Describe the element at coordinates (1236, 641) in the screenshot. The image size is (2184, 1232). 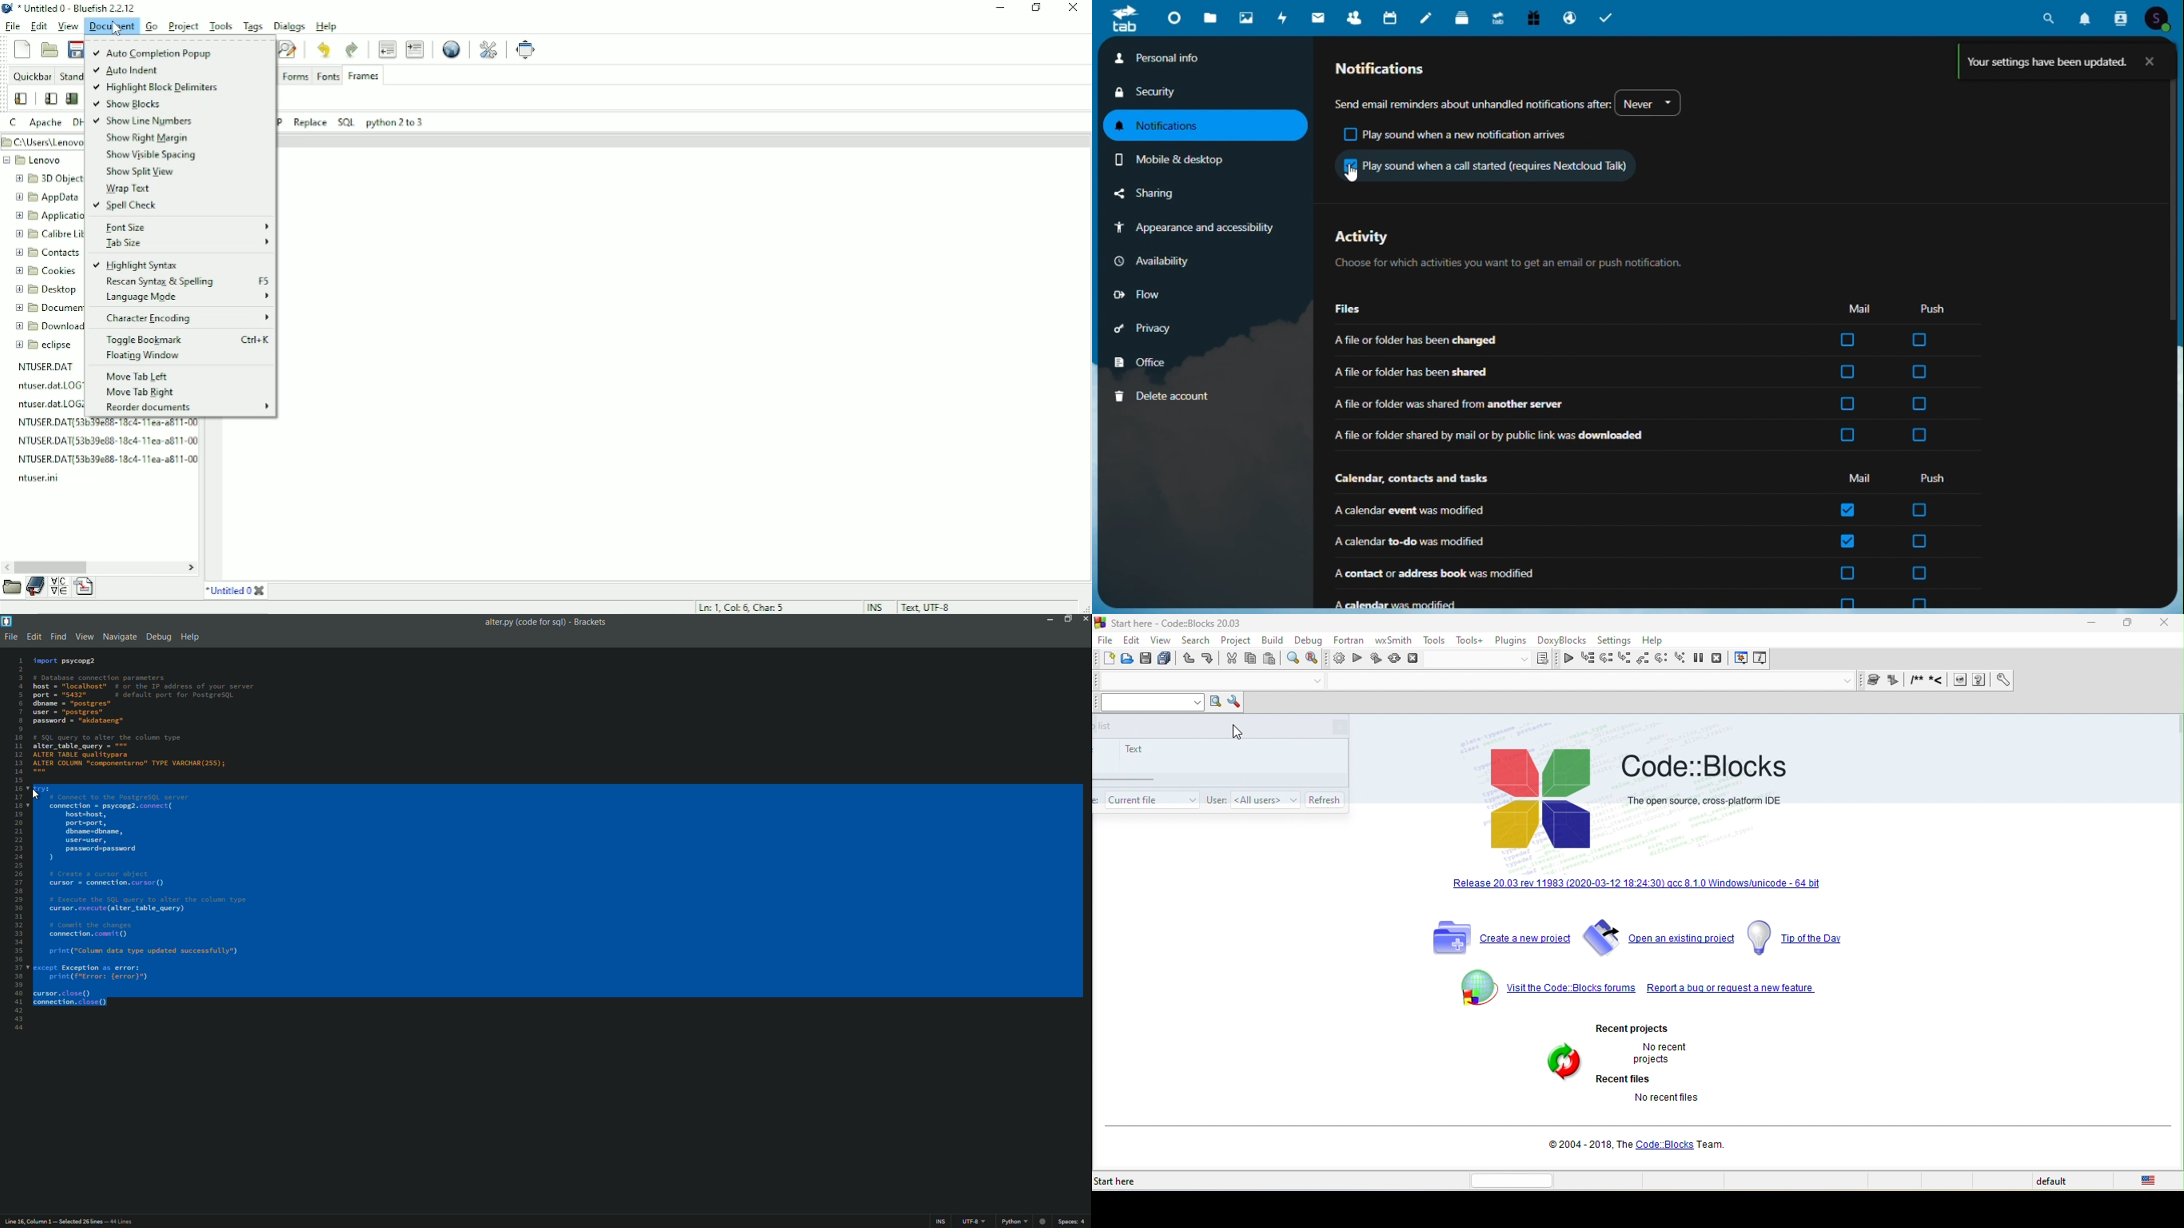
I see `project` at that location.